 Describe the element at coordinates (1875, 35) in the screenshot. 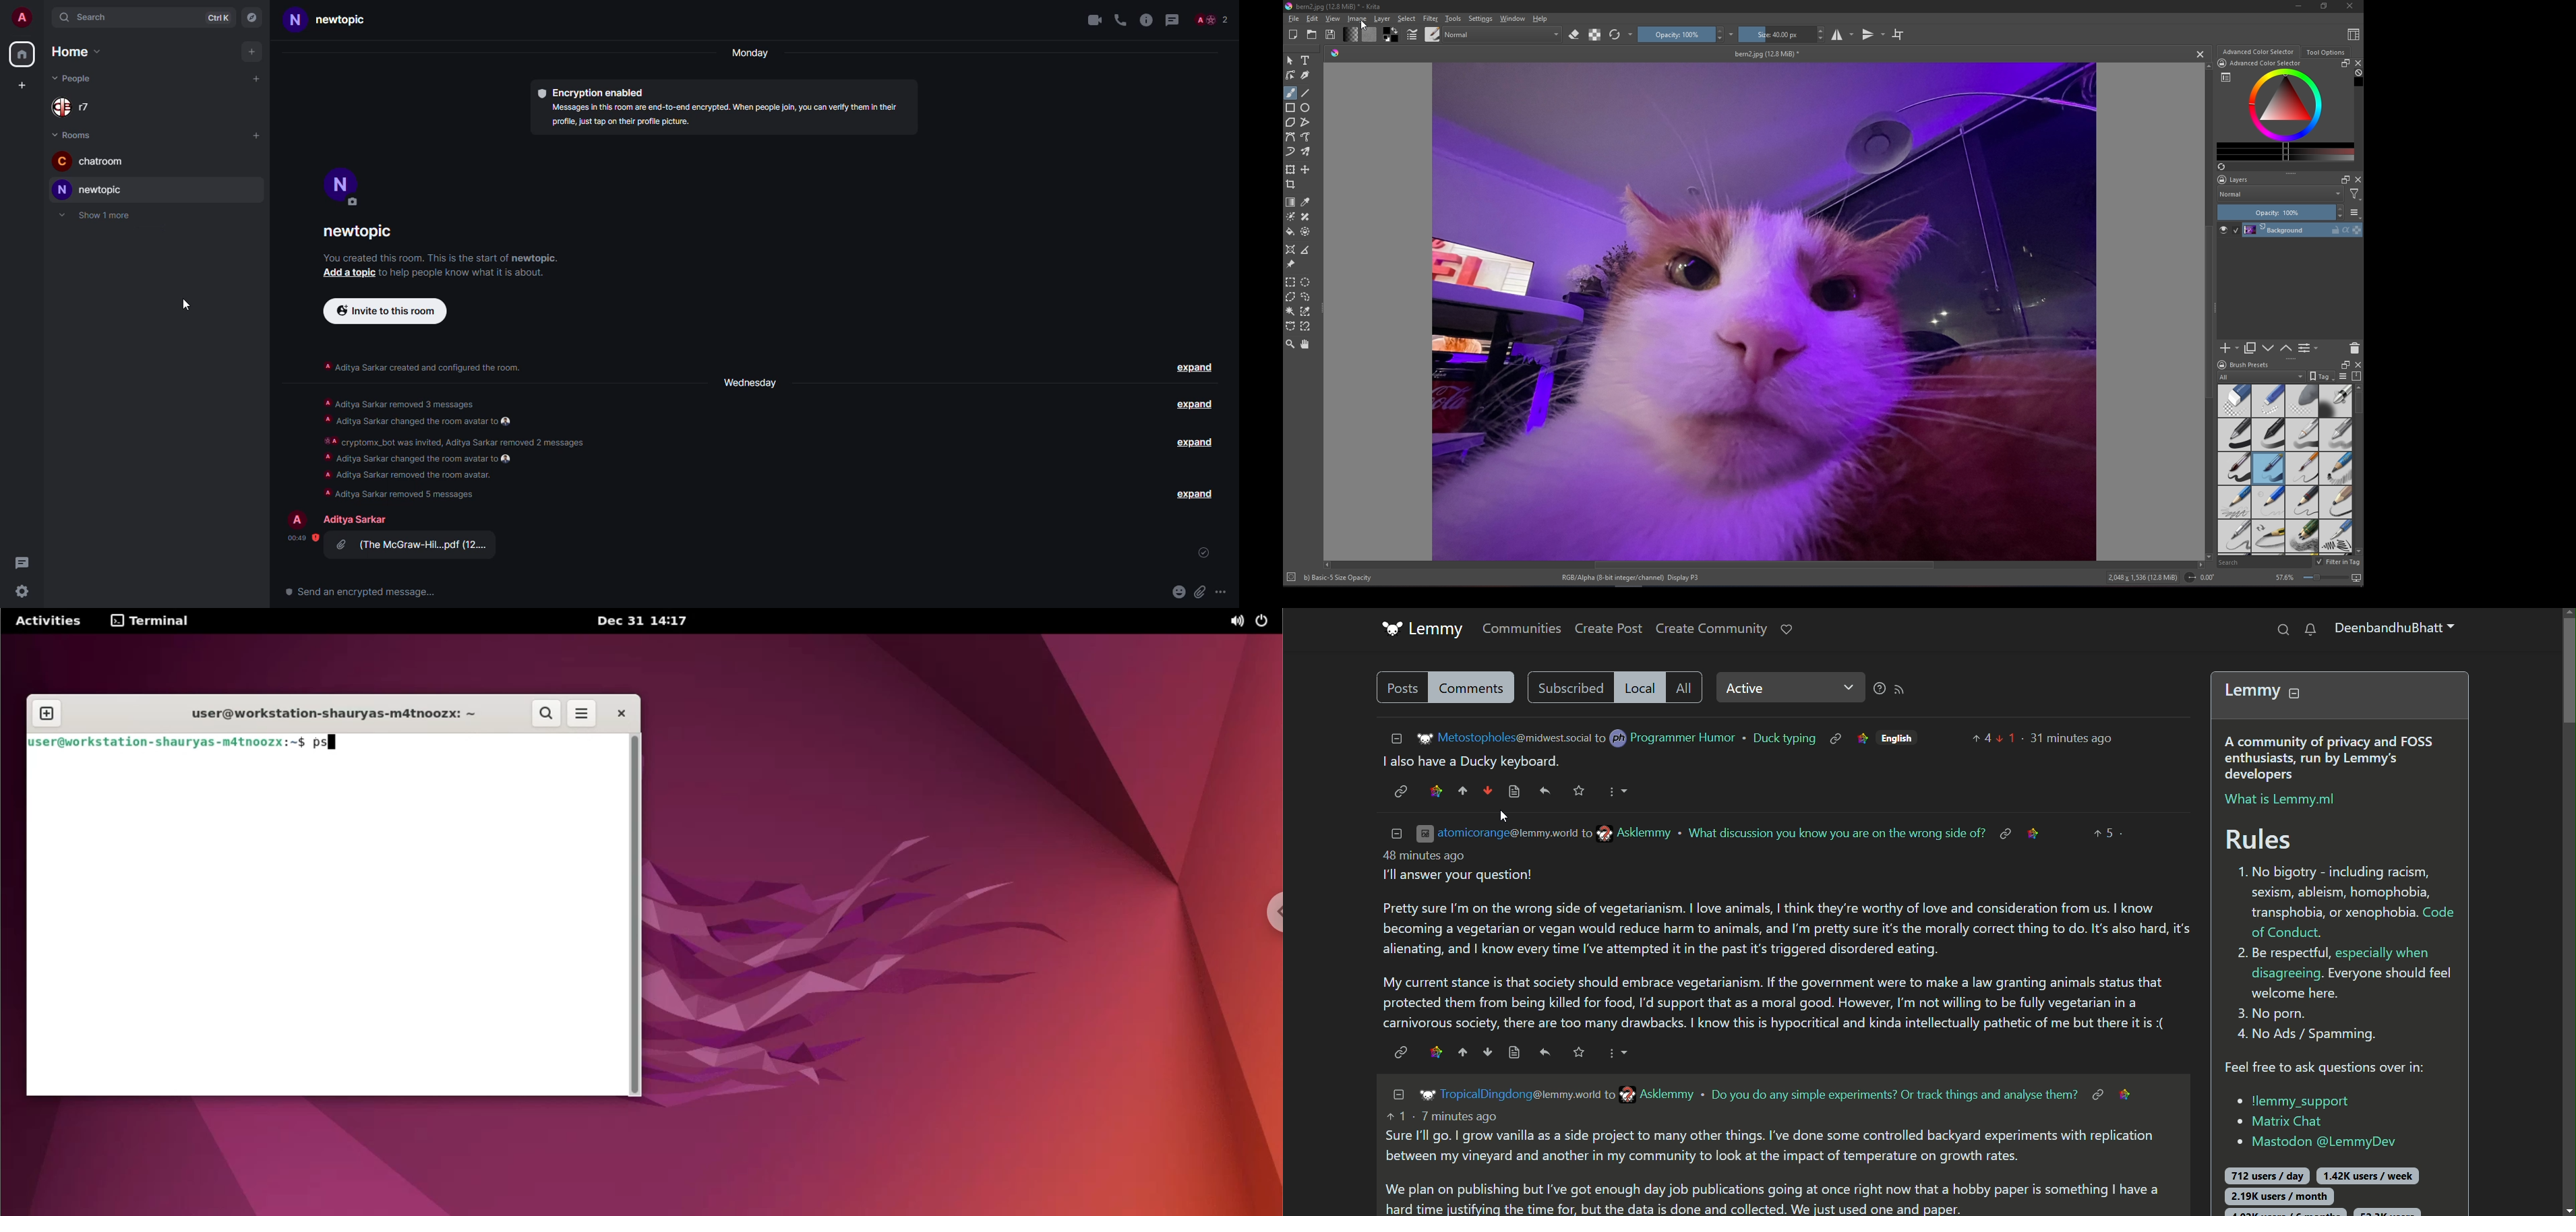

I see `Vertical mirror tool` at that location.